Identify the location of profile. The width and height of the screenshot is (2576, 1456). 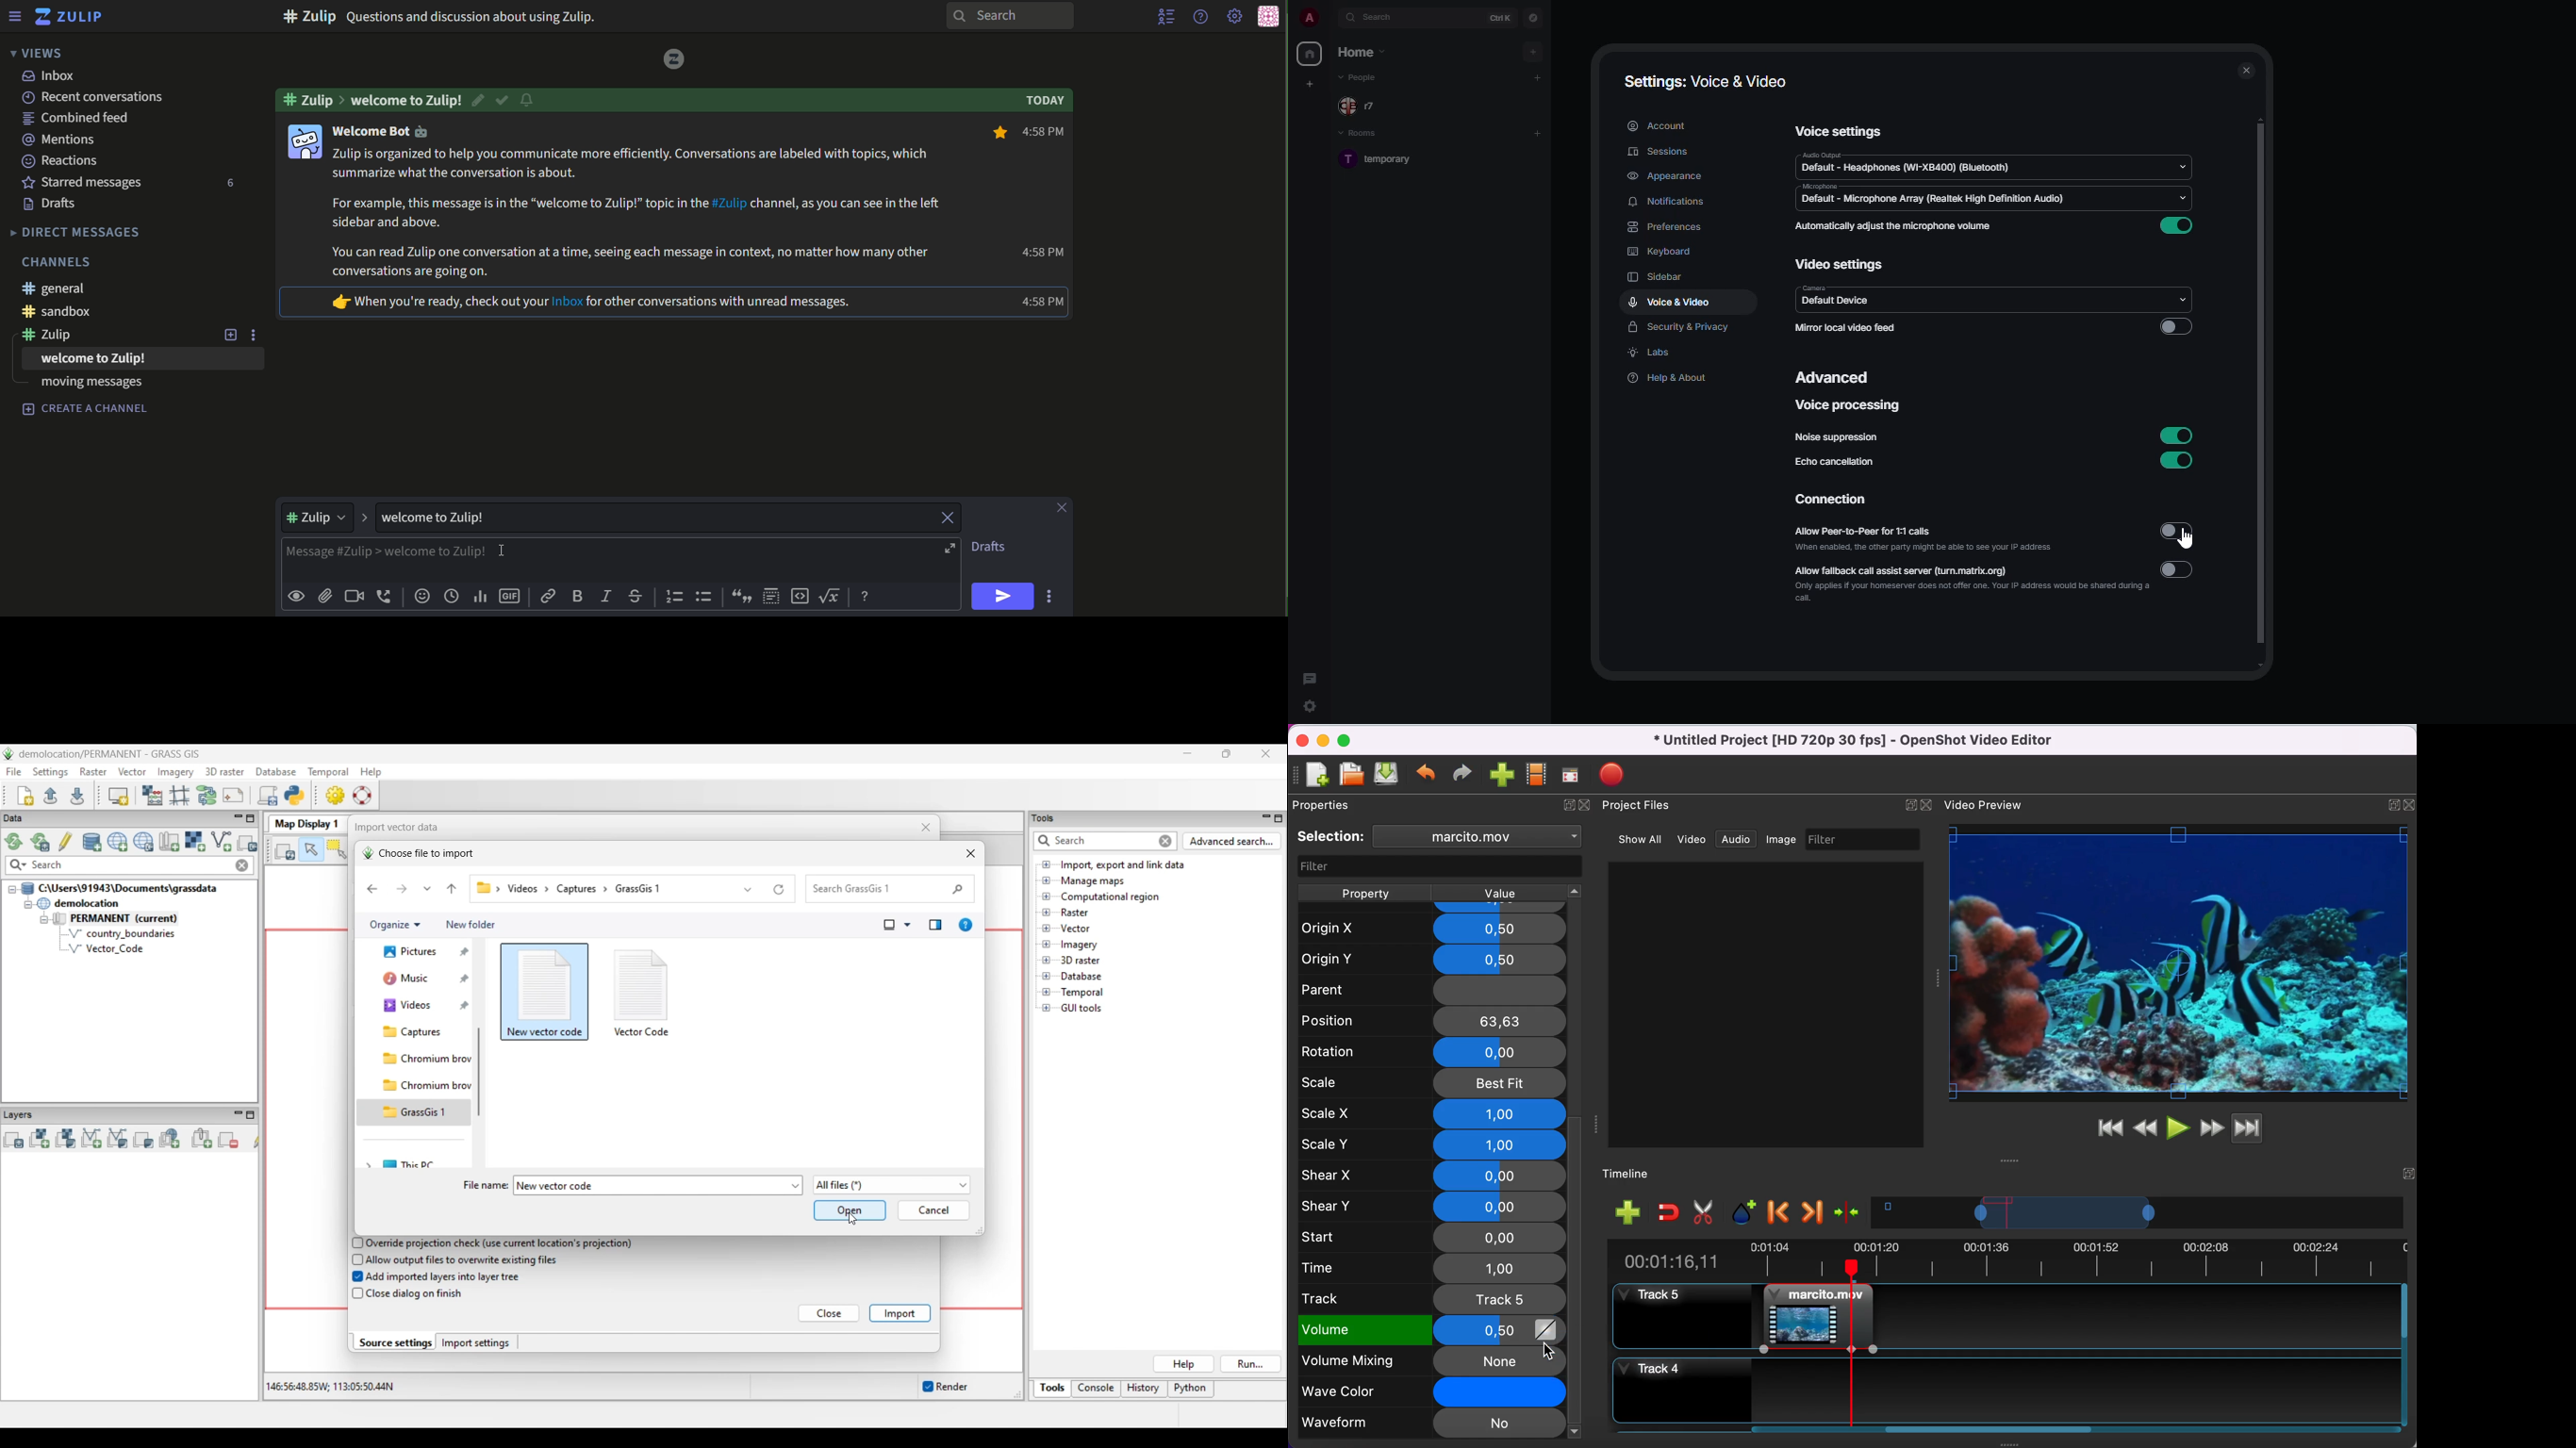
(1308, 19).